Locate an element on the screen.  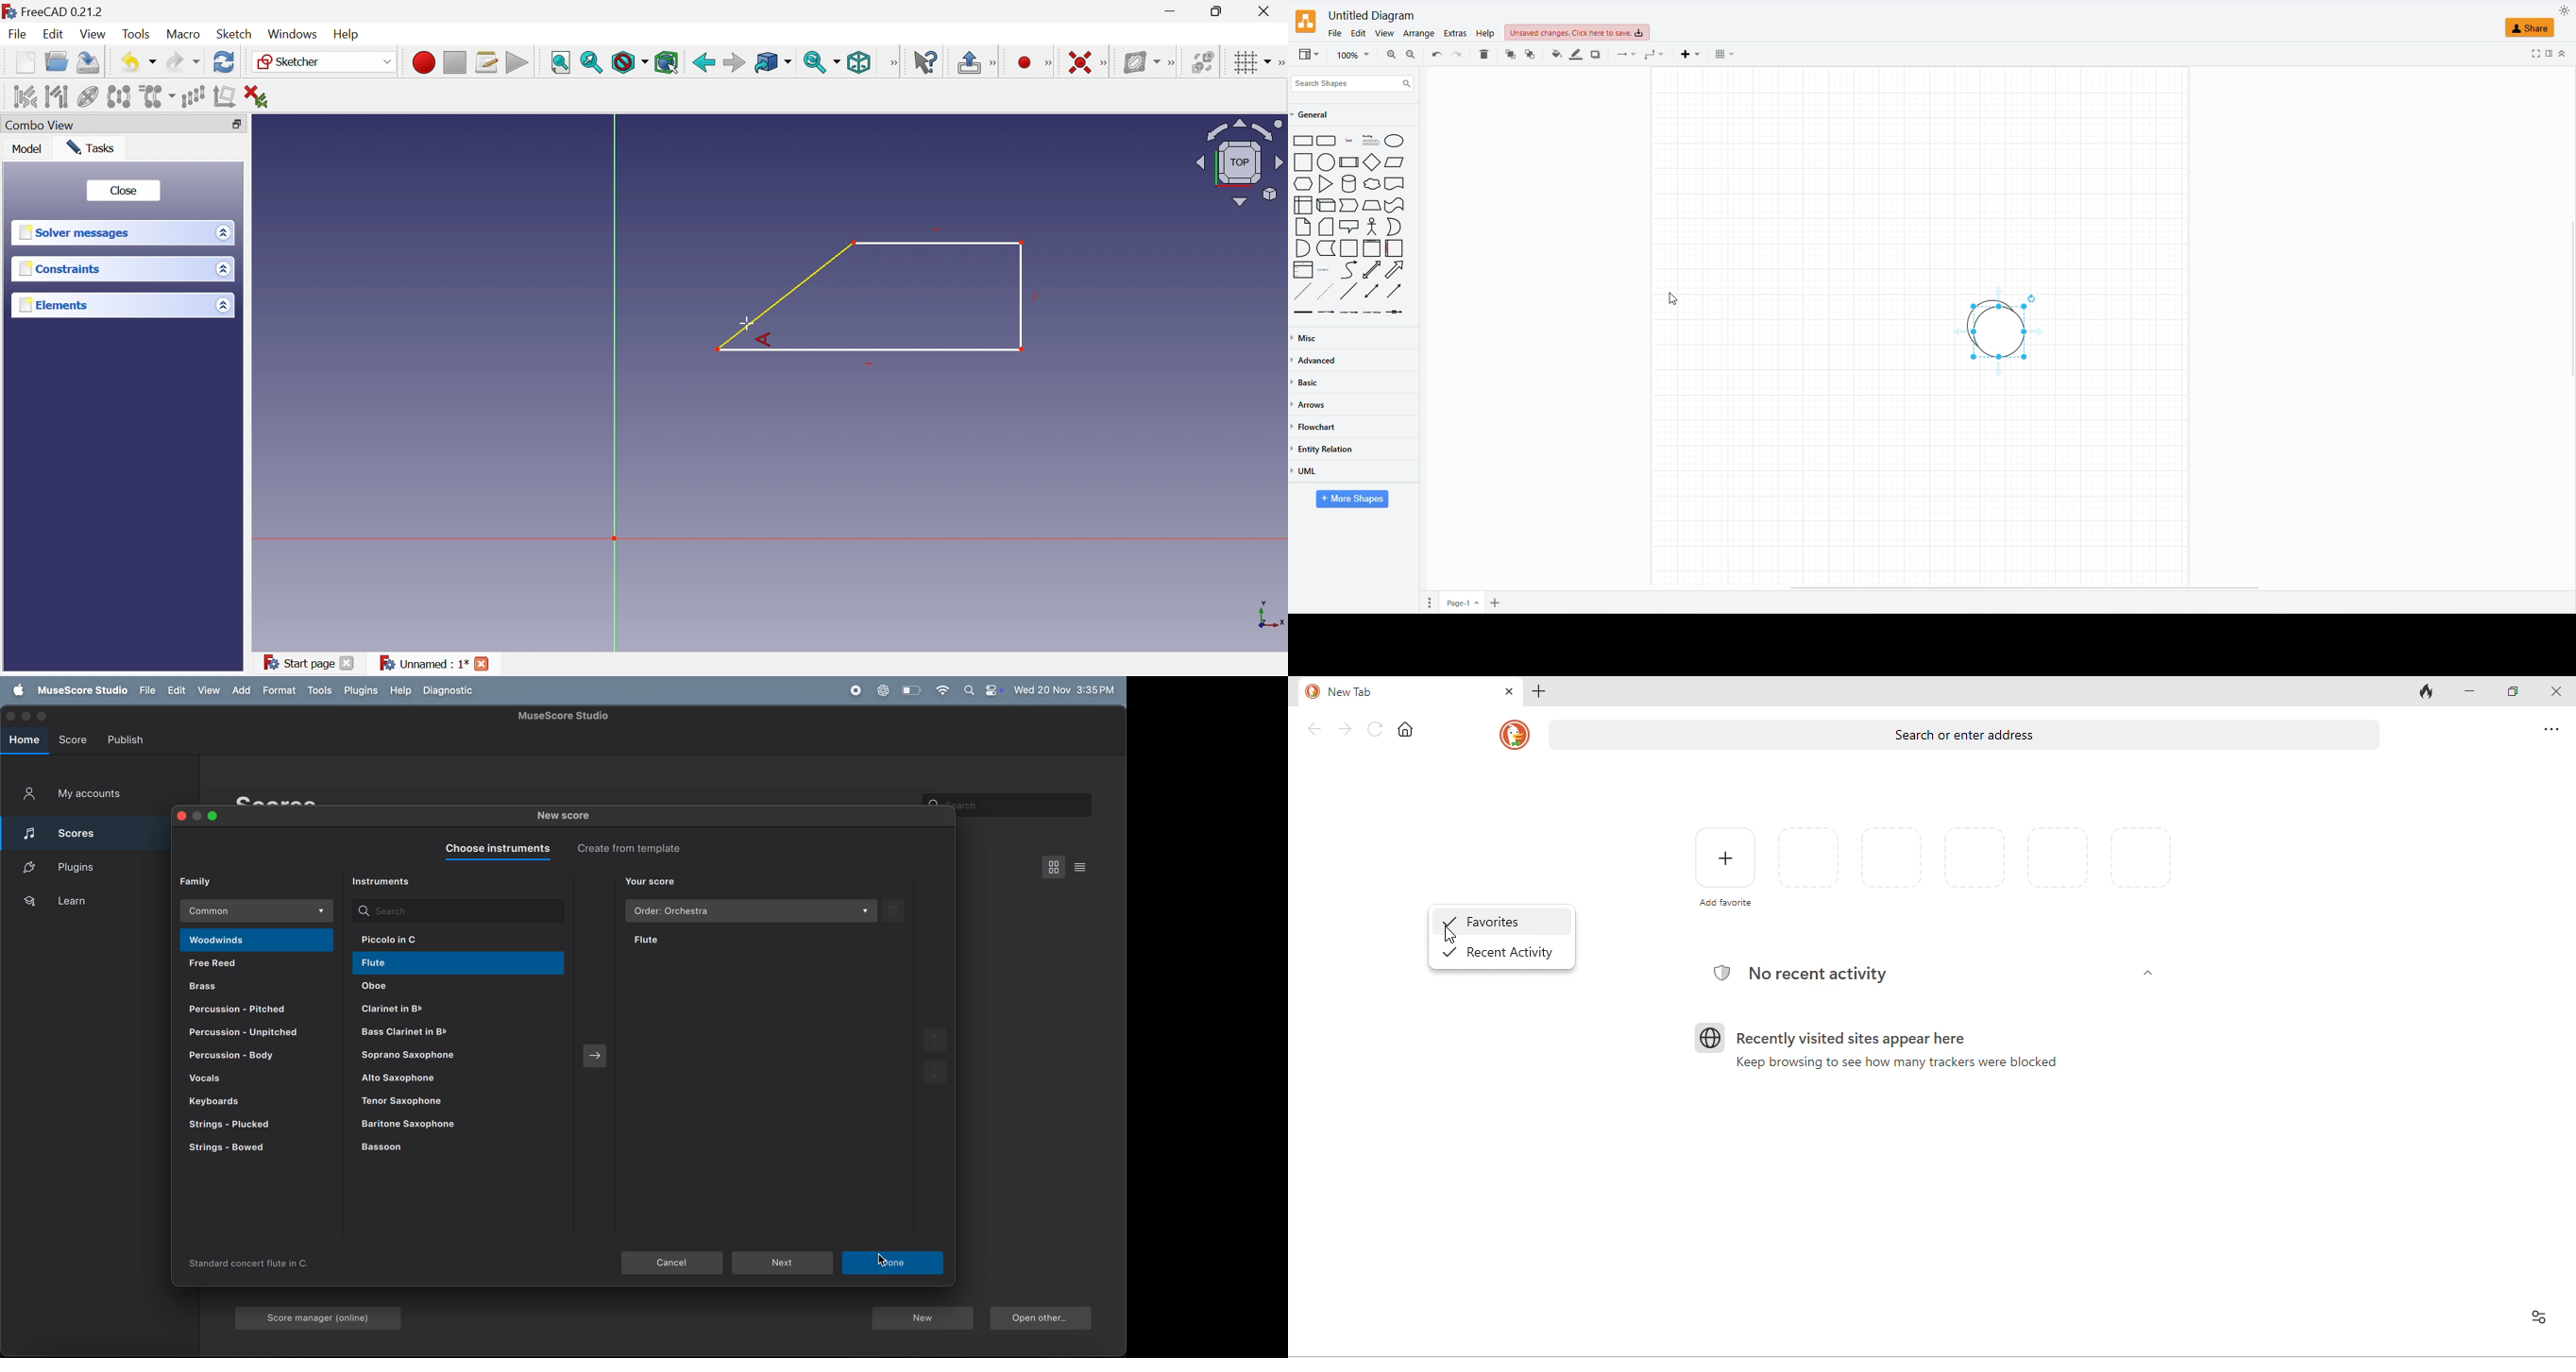
FULLSCREEN is located at coordinates (2535, 54).